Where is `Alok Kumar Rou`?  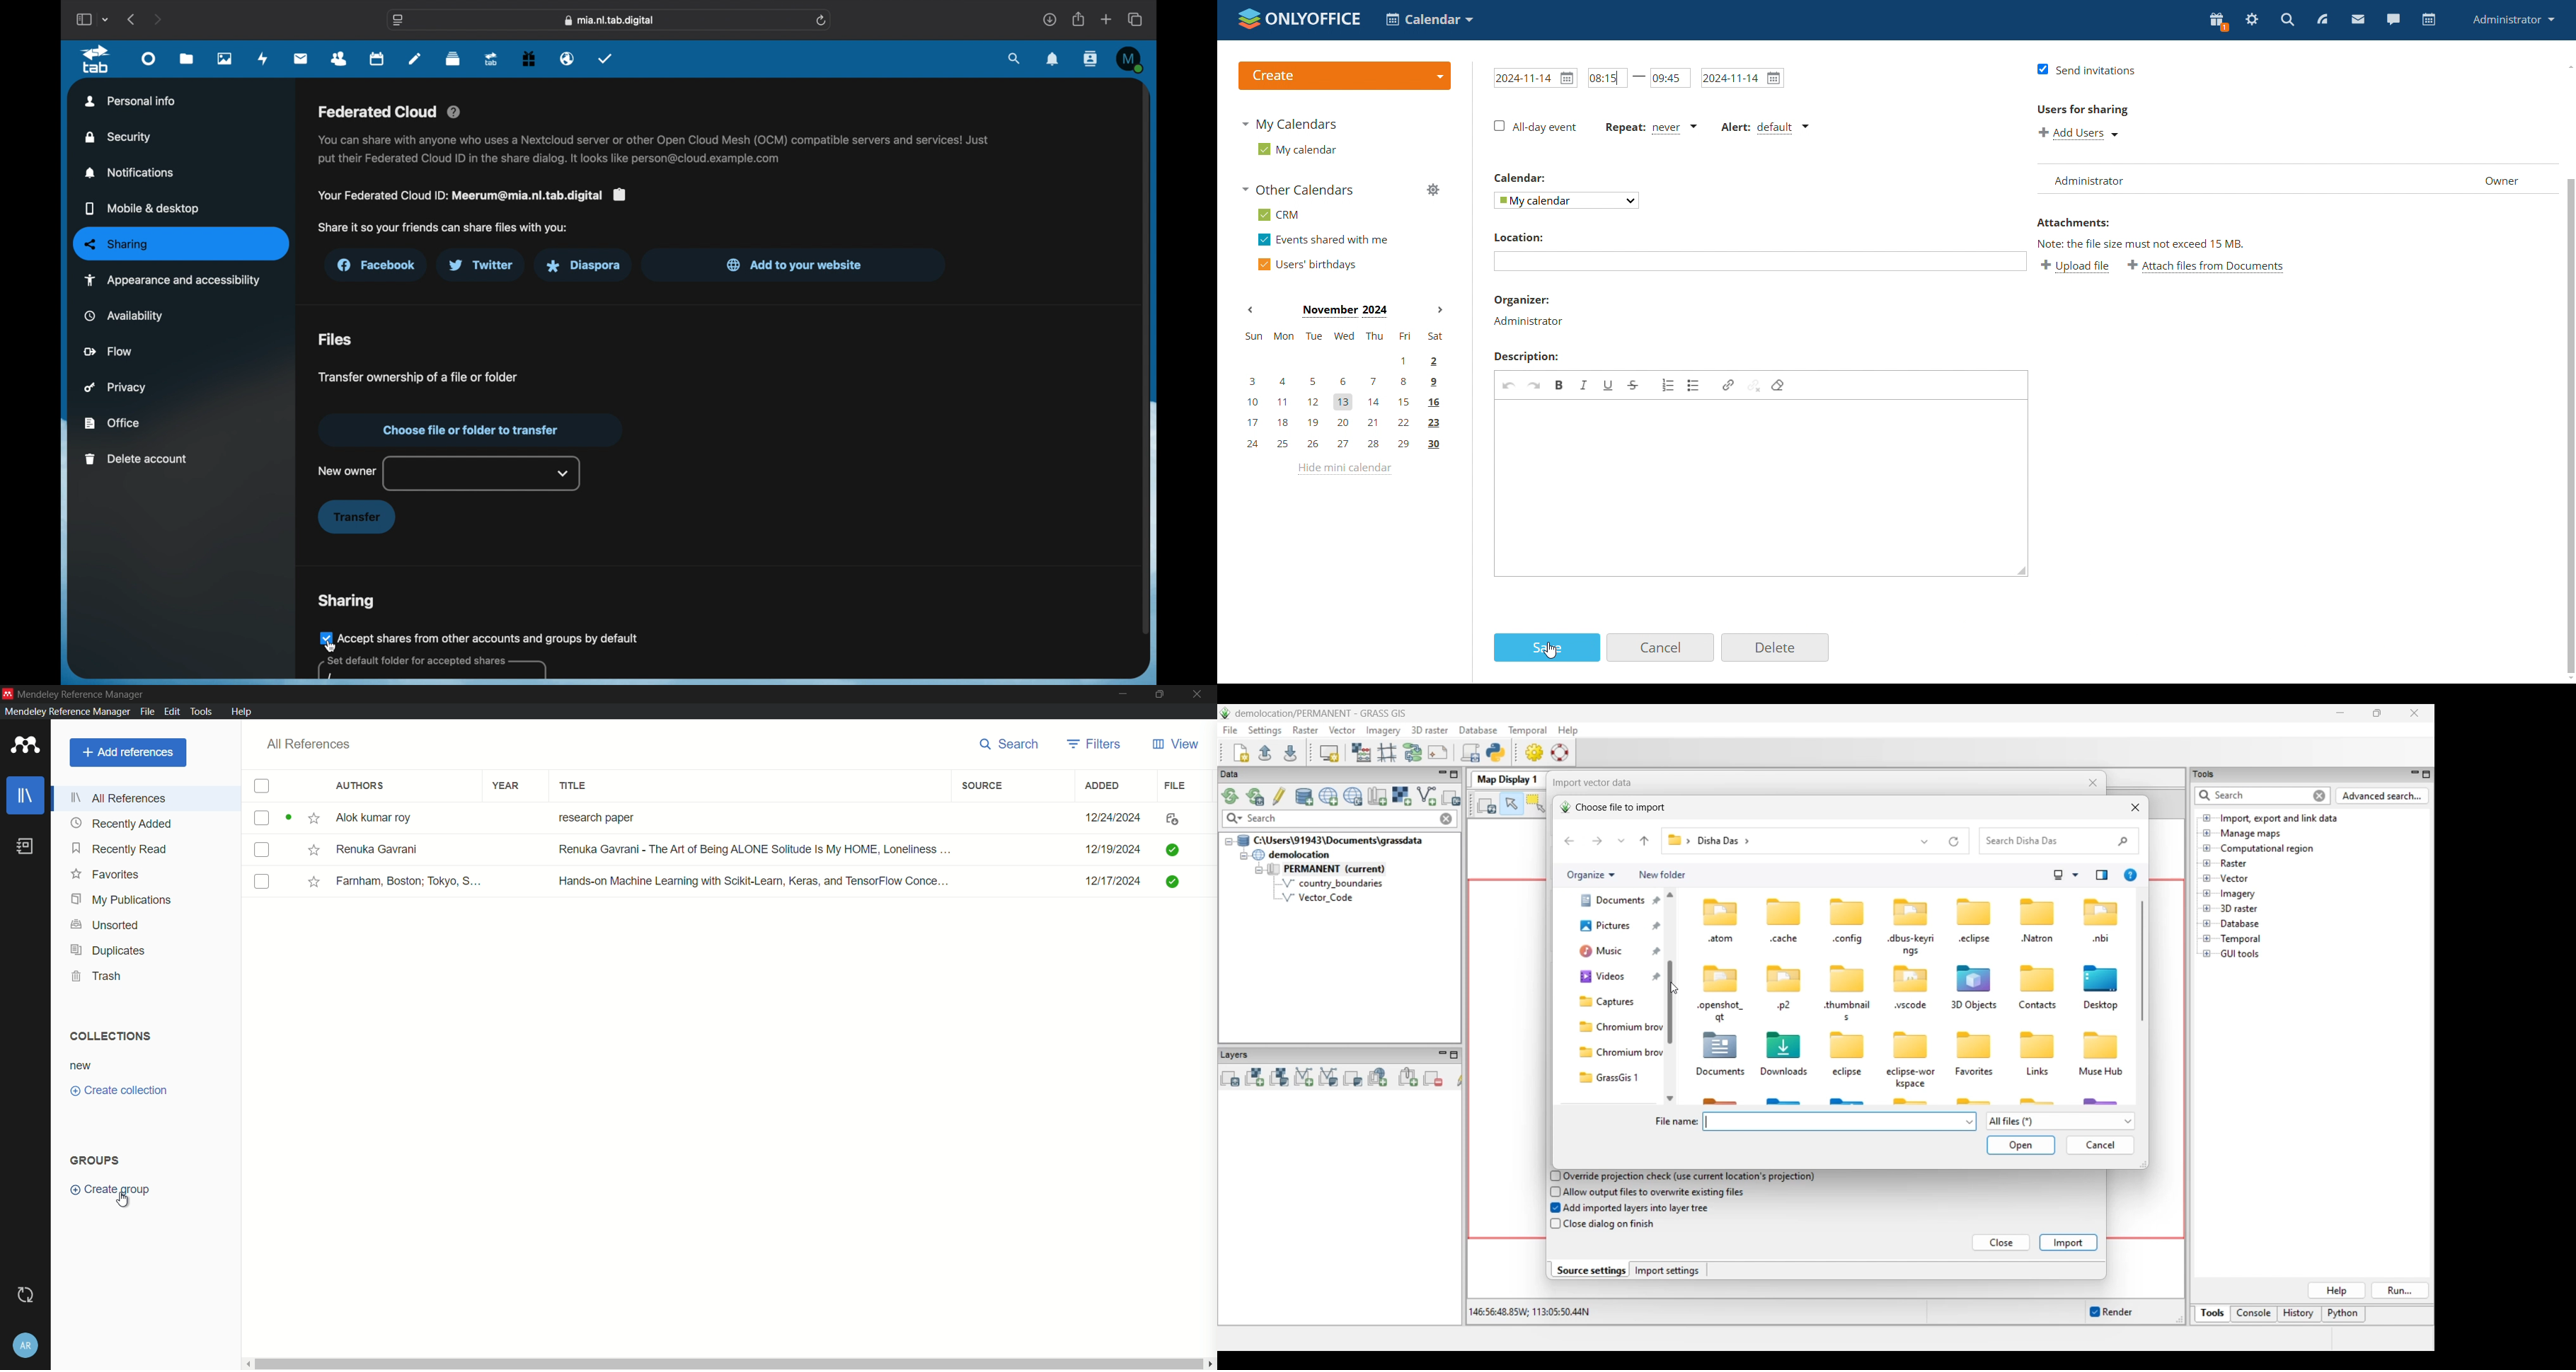
Alok Kumar Rou is located at coordinates (378, 819).